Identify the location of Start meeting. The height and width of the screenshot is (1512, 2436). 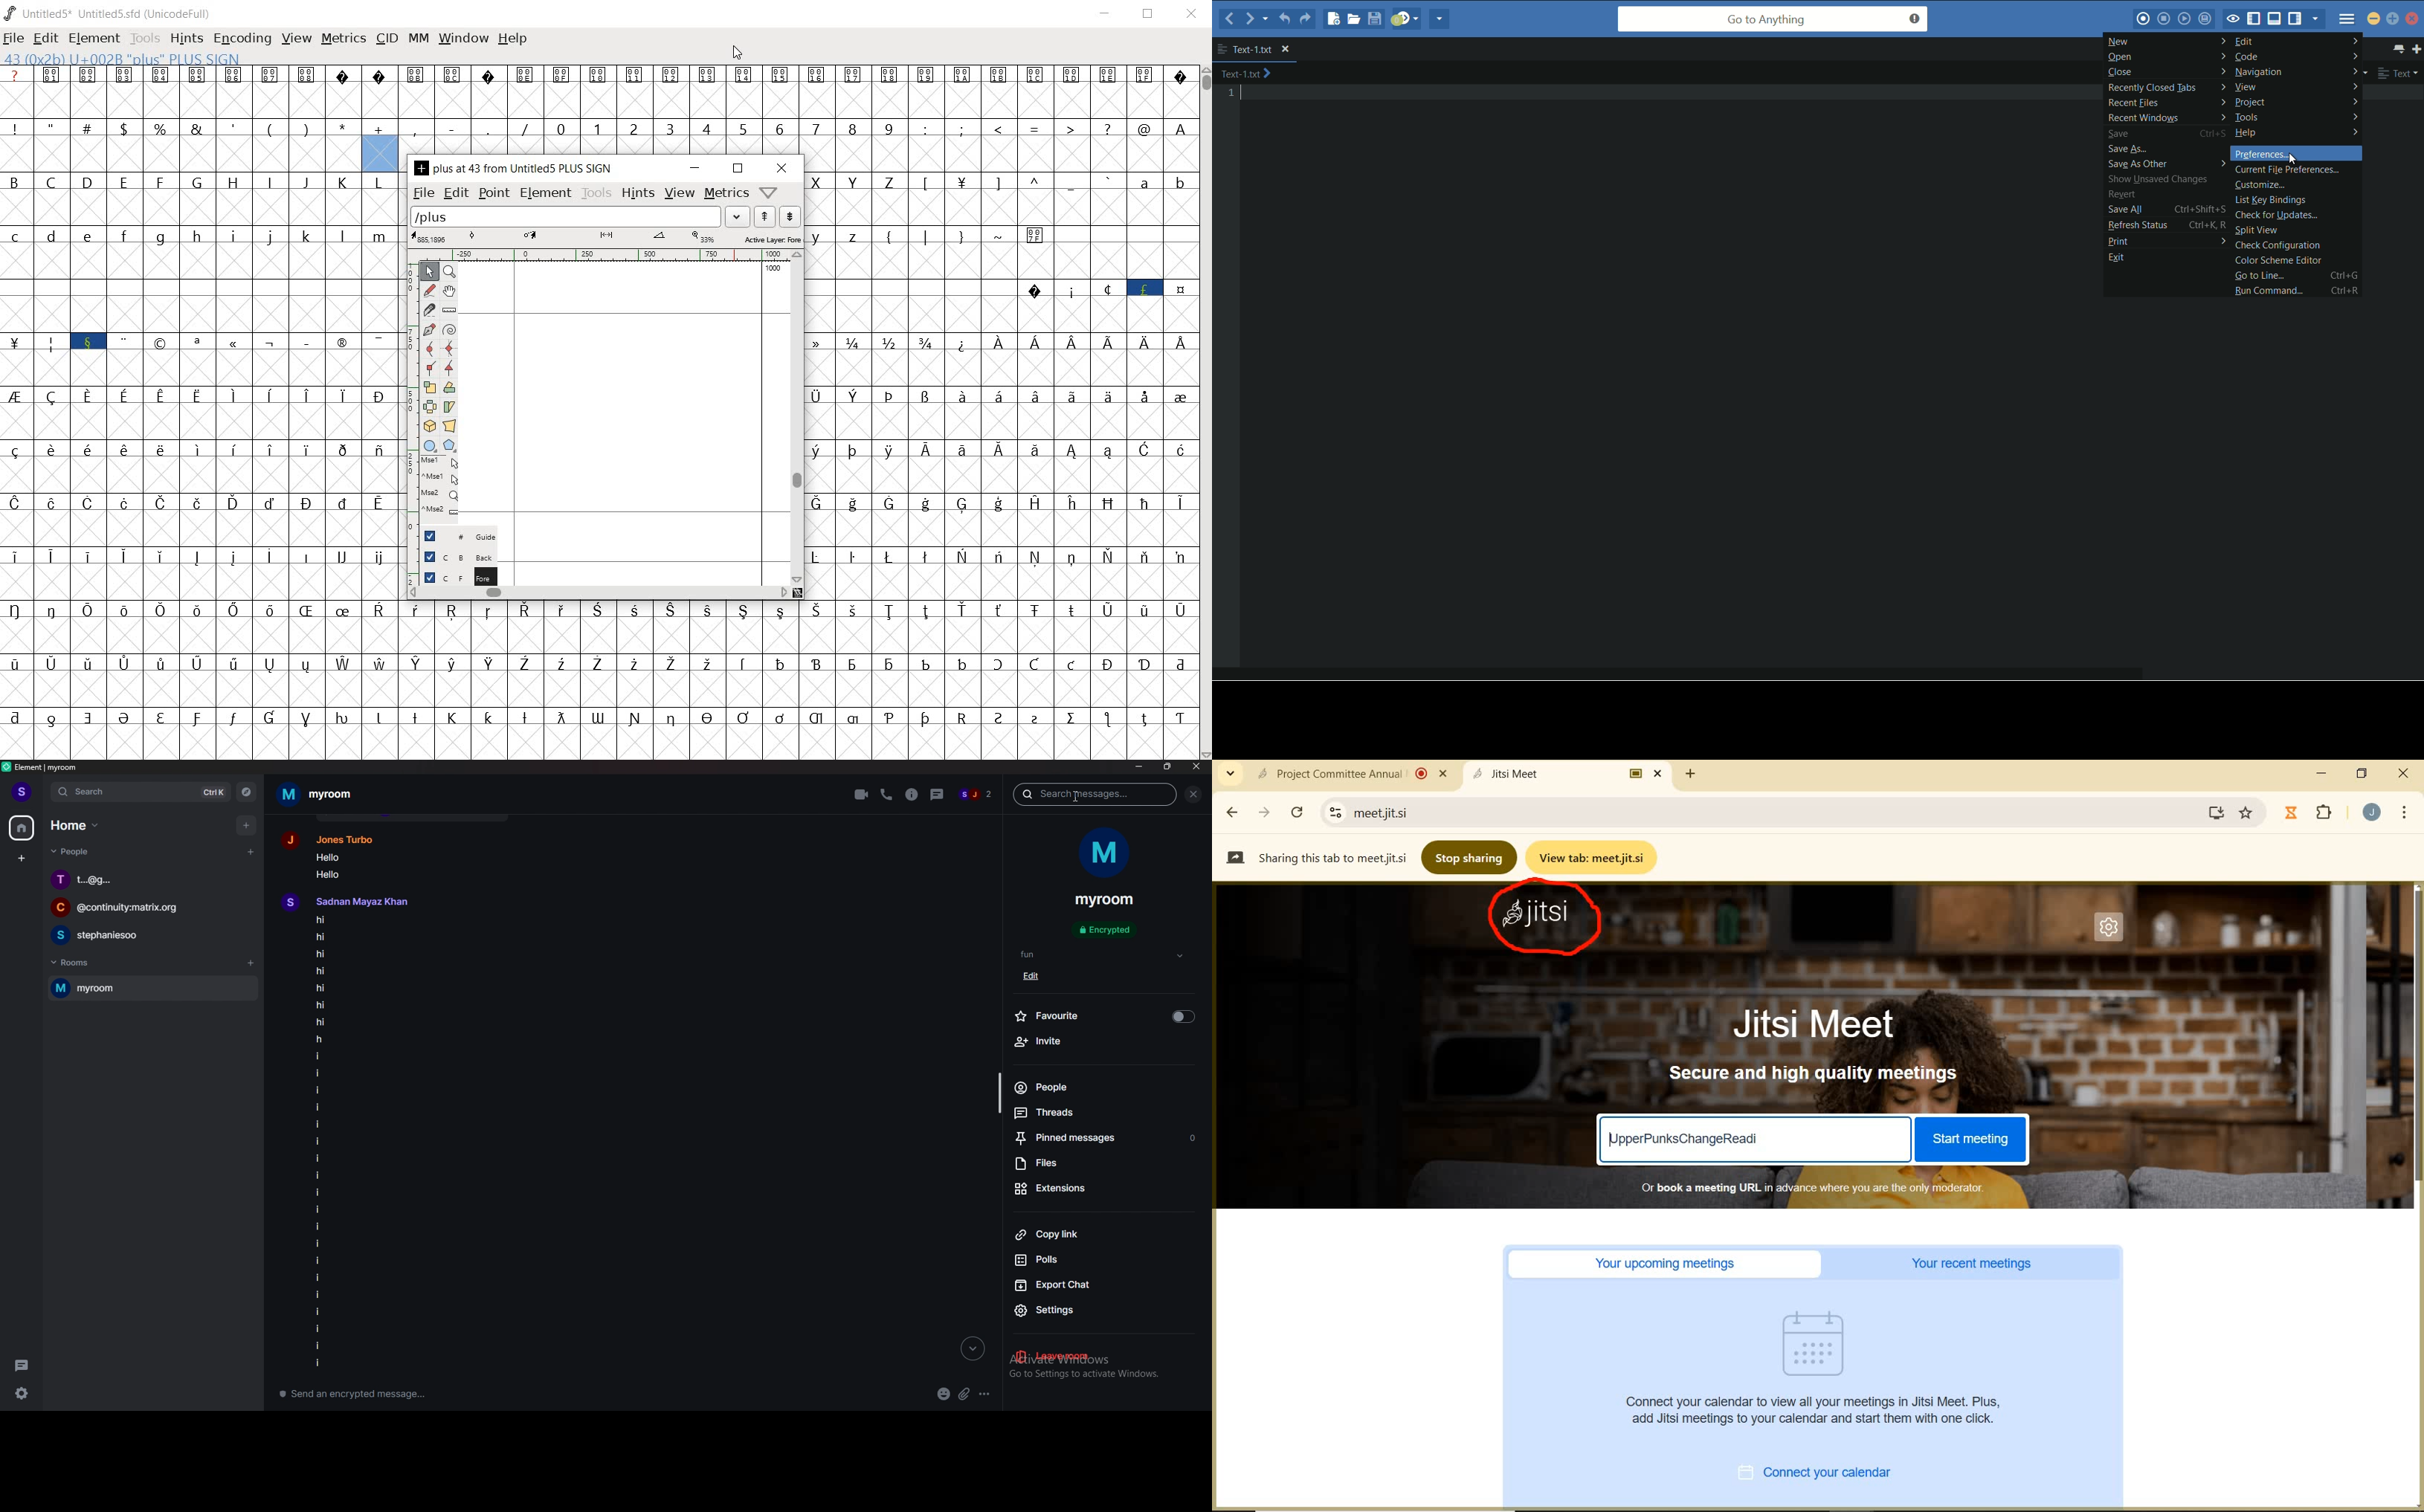
(1969, 1140).